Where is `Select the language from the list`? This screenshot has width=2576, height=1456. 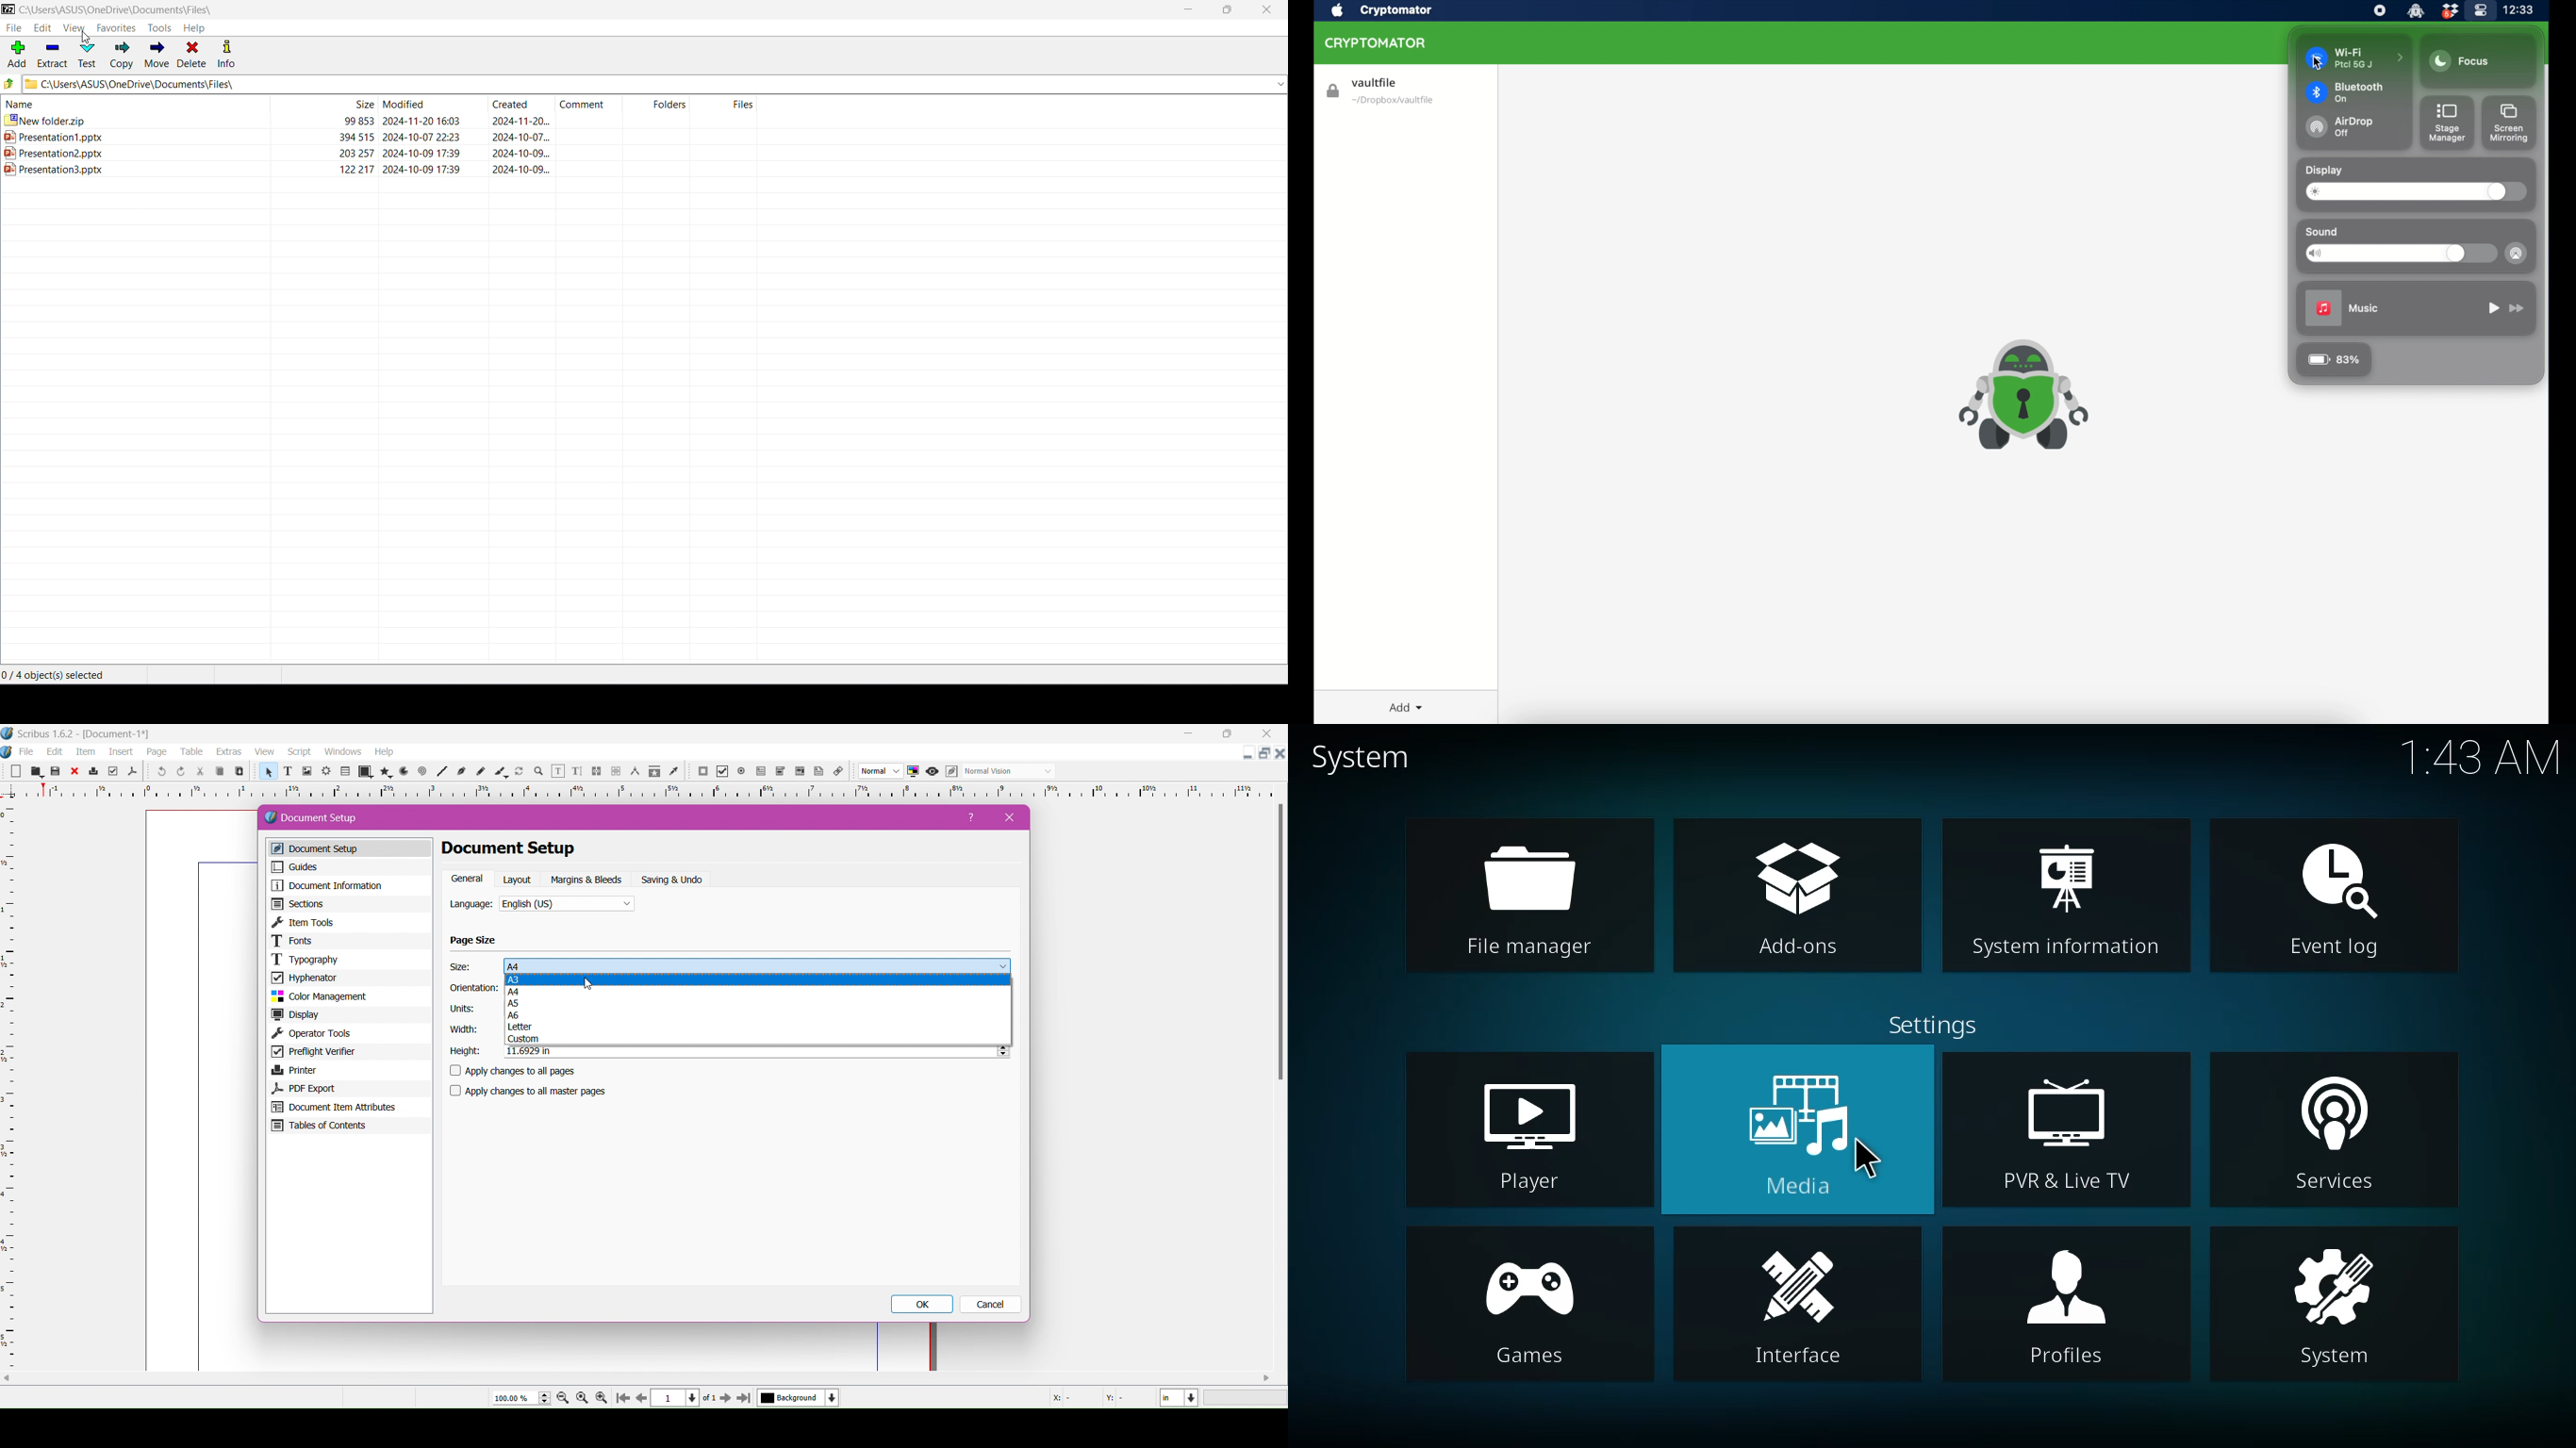 Select the language from the list is located at coordinates (567, 905).